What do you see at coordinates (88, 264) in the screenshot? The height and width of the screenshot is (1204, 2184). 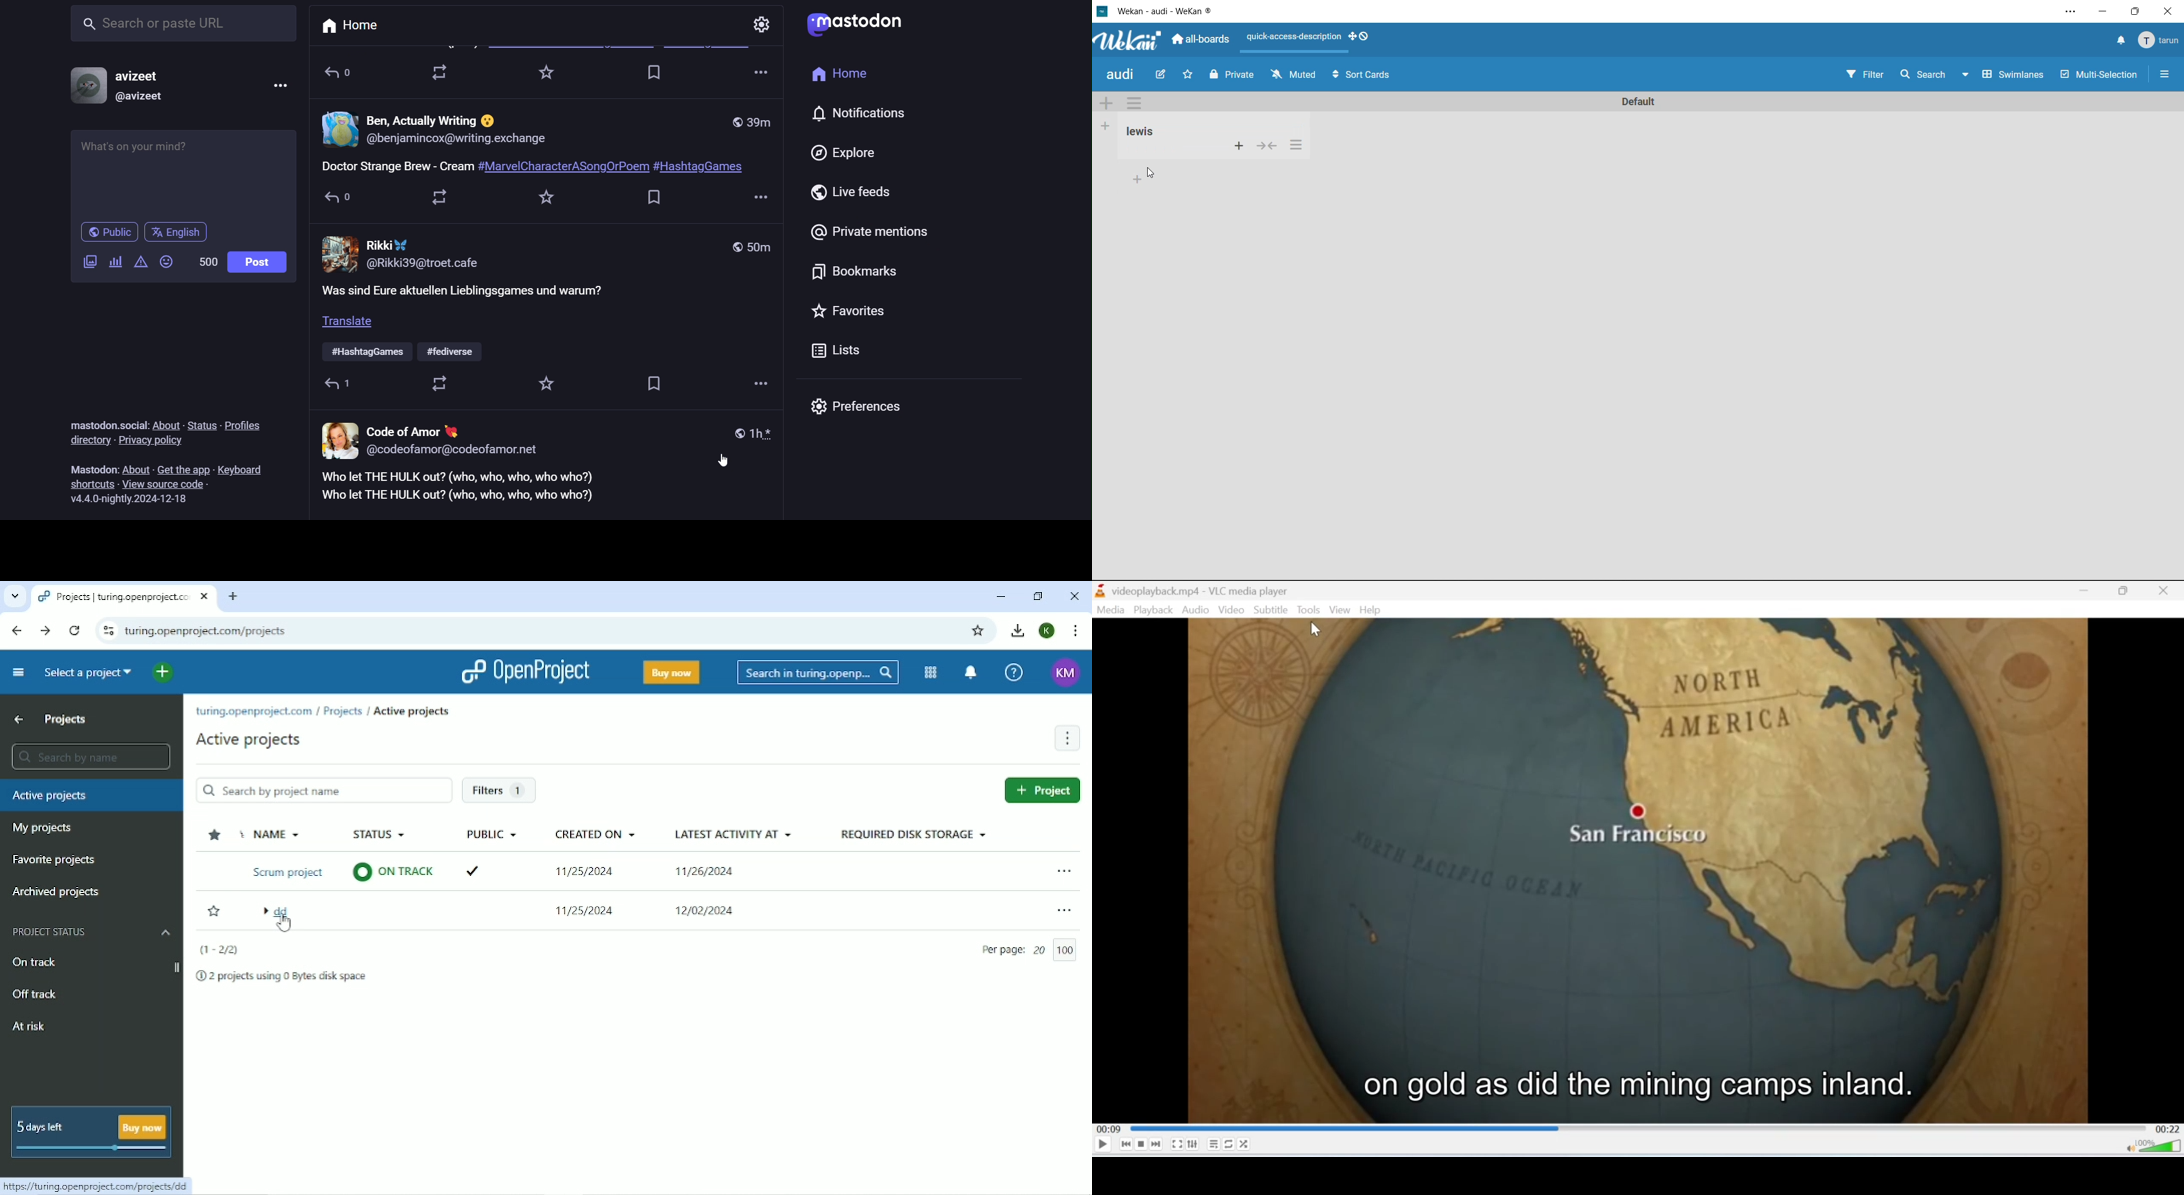 I see `add image` at bounding box center [88, 264].